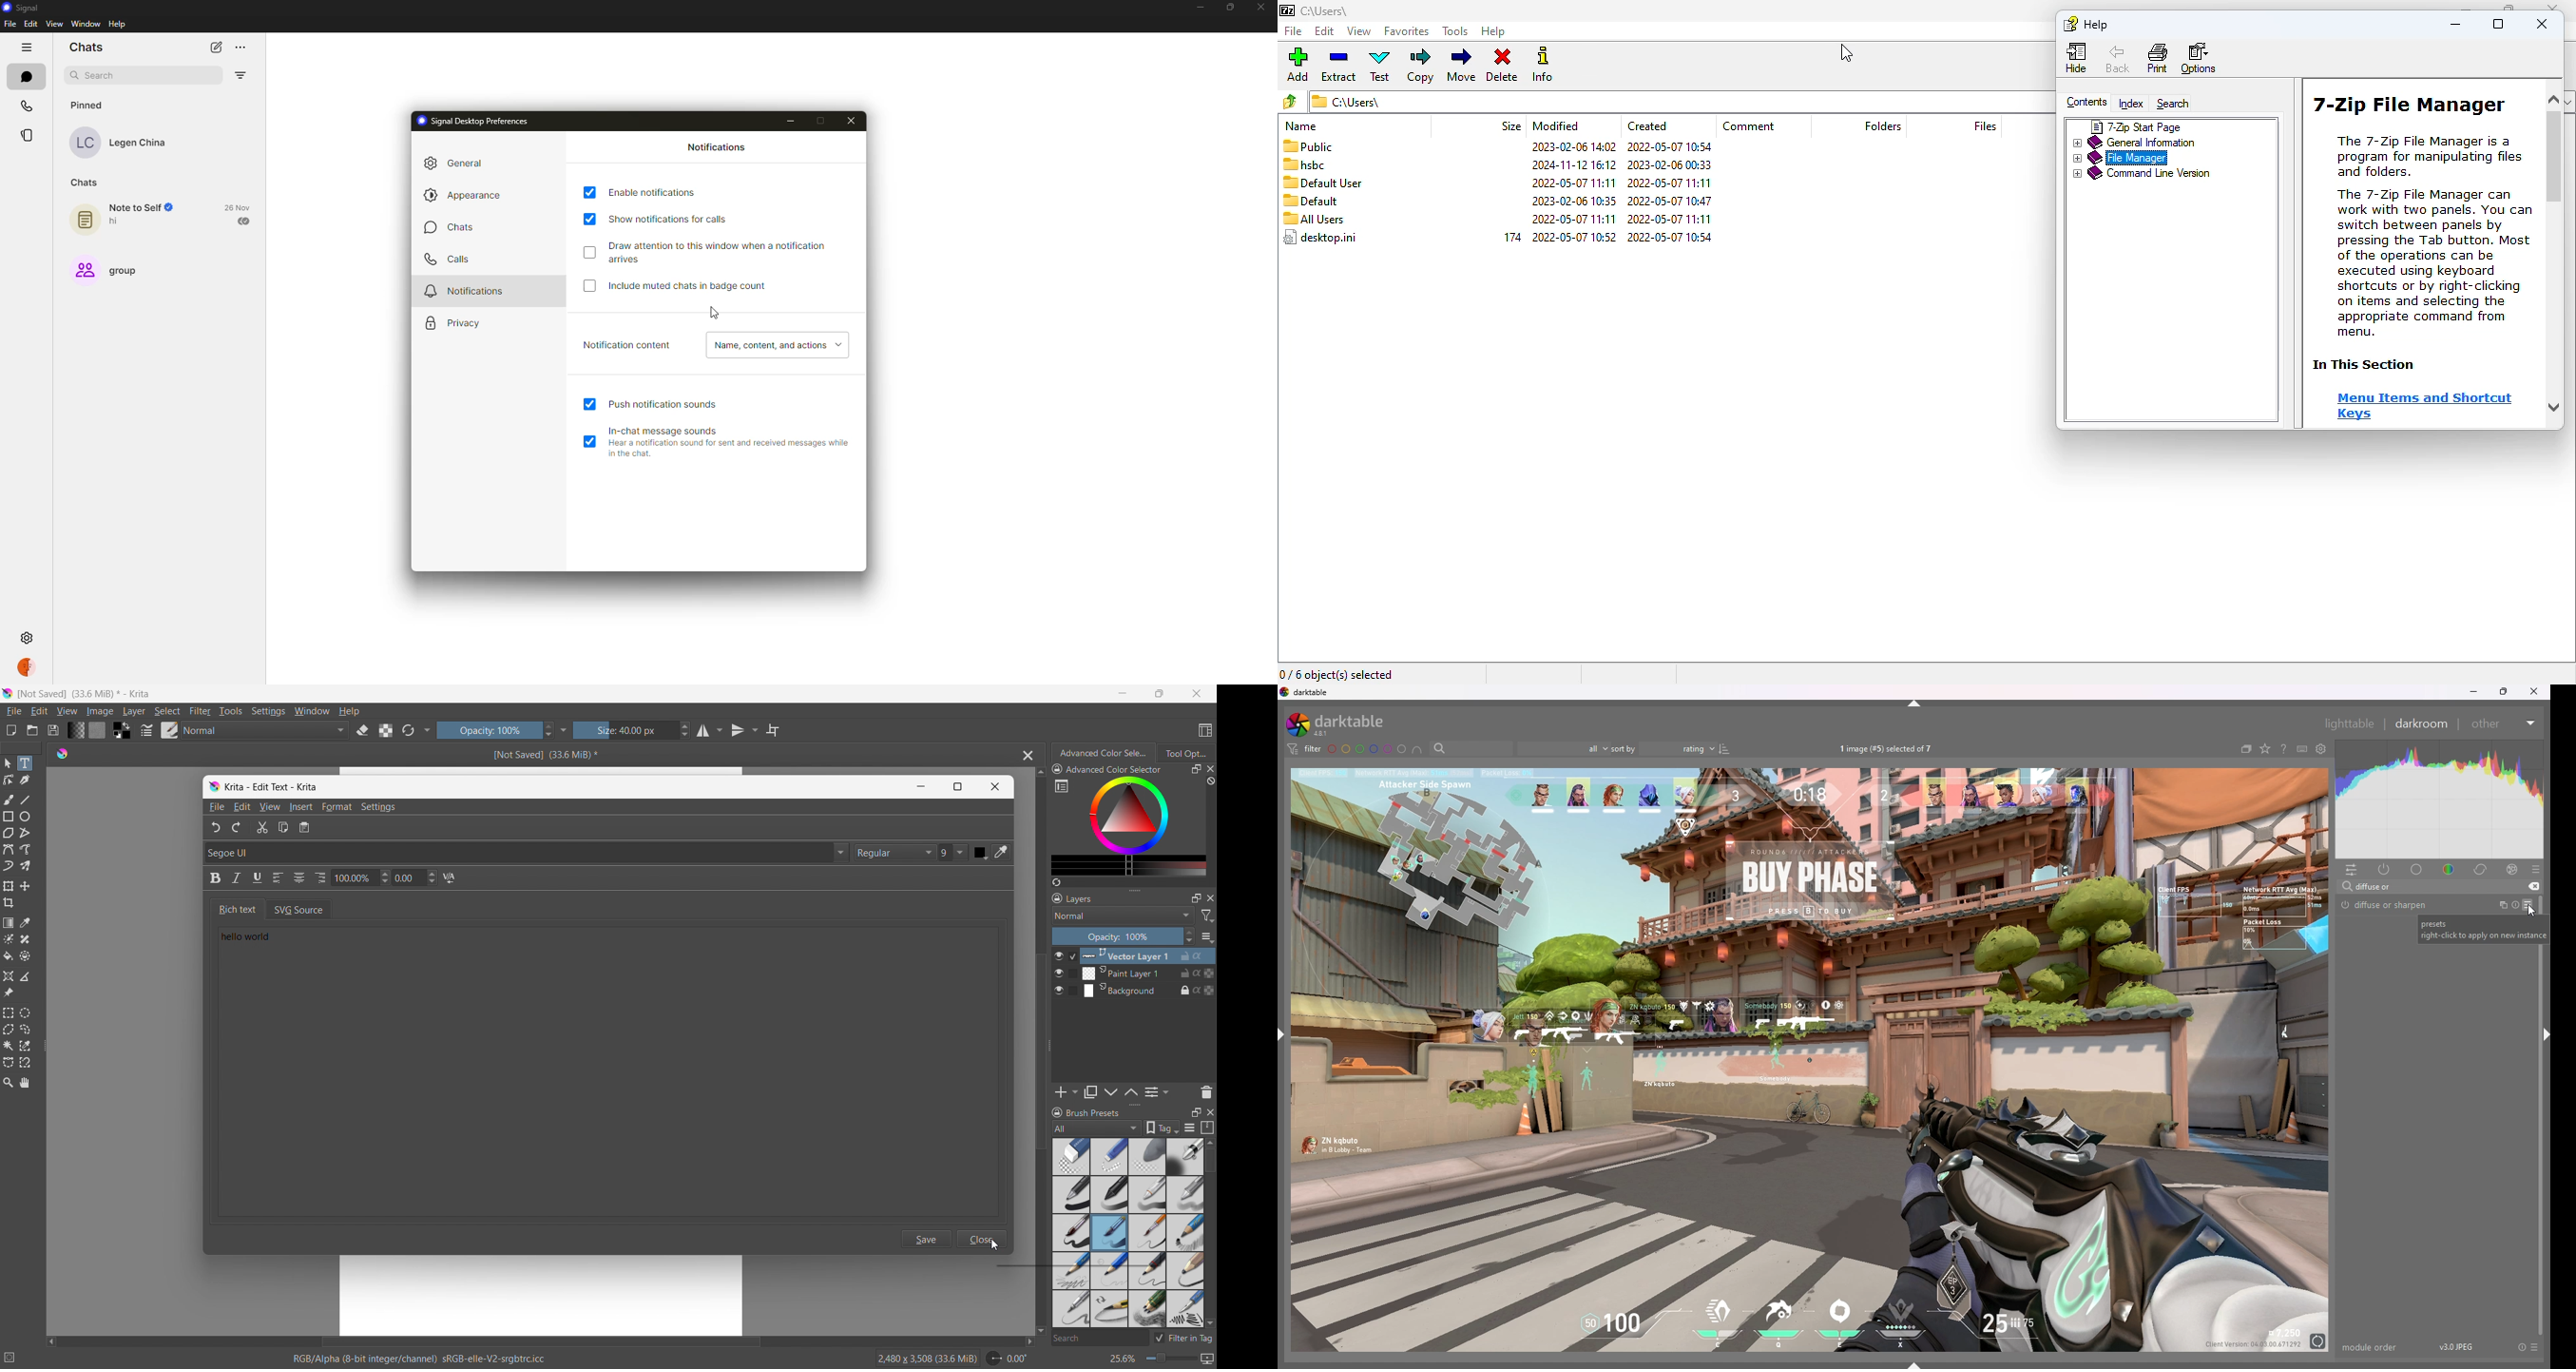 Image resolution: width=2576 pixels, height=1372 pixels. What do you see at coordinates (385, 731) in the screenshot?
I see `preserve alpha` at bounding box center [385, 731].